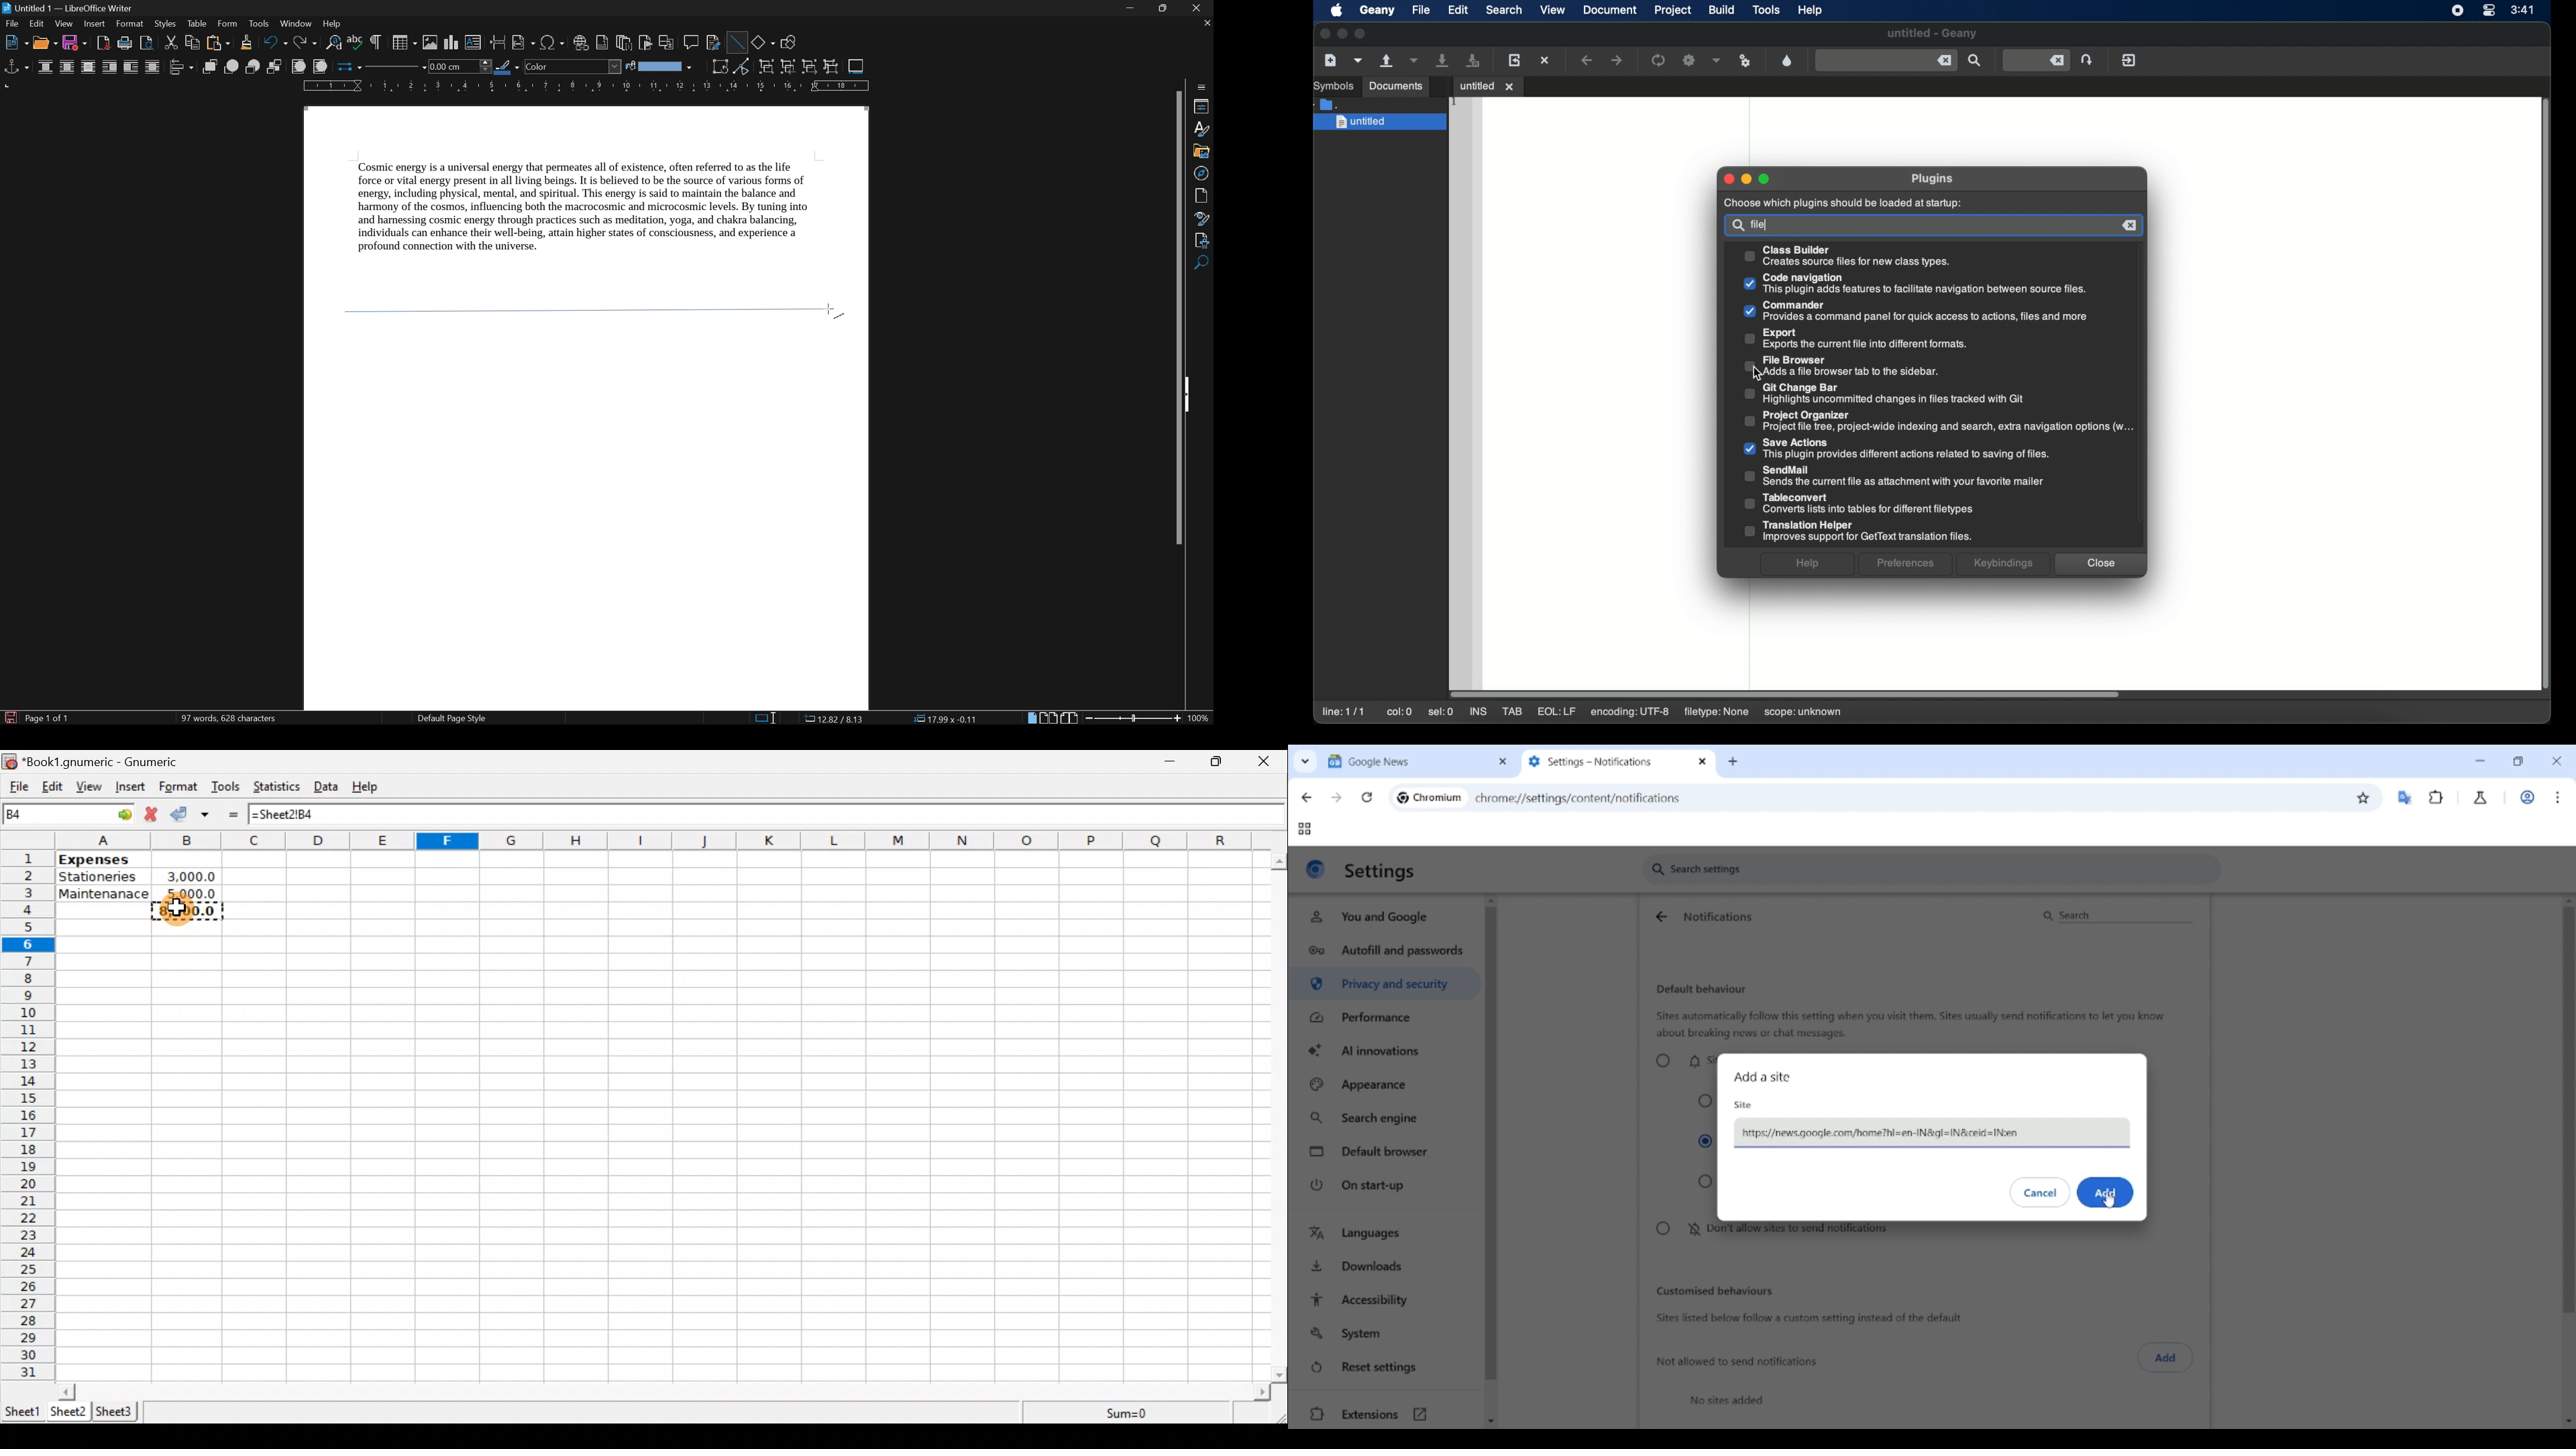 The height and width of the screenshot is (1456, 2576). I want to click on Cosmic energy is a universal energy that permeates all of existence, often referred to as the lifeforce or vital energy present in all living beings. It is believed to be the source of various forms ofenergy, including physical, mental, and spiritual. This energy is said to maintain the balance andharmony of the cosmos, influencing both the macrocosmic and microcosmic levels. By tuning intoand harnessing cosmic energy through practices such as meditation, yoga, and chakra balancing,individuals can enhance their well-being, attain higher states of consciousness, and experience aprofound connection with the universe., so click(601, 212).